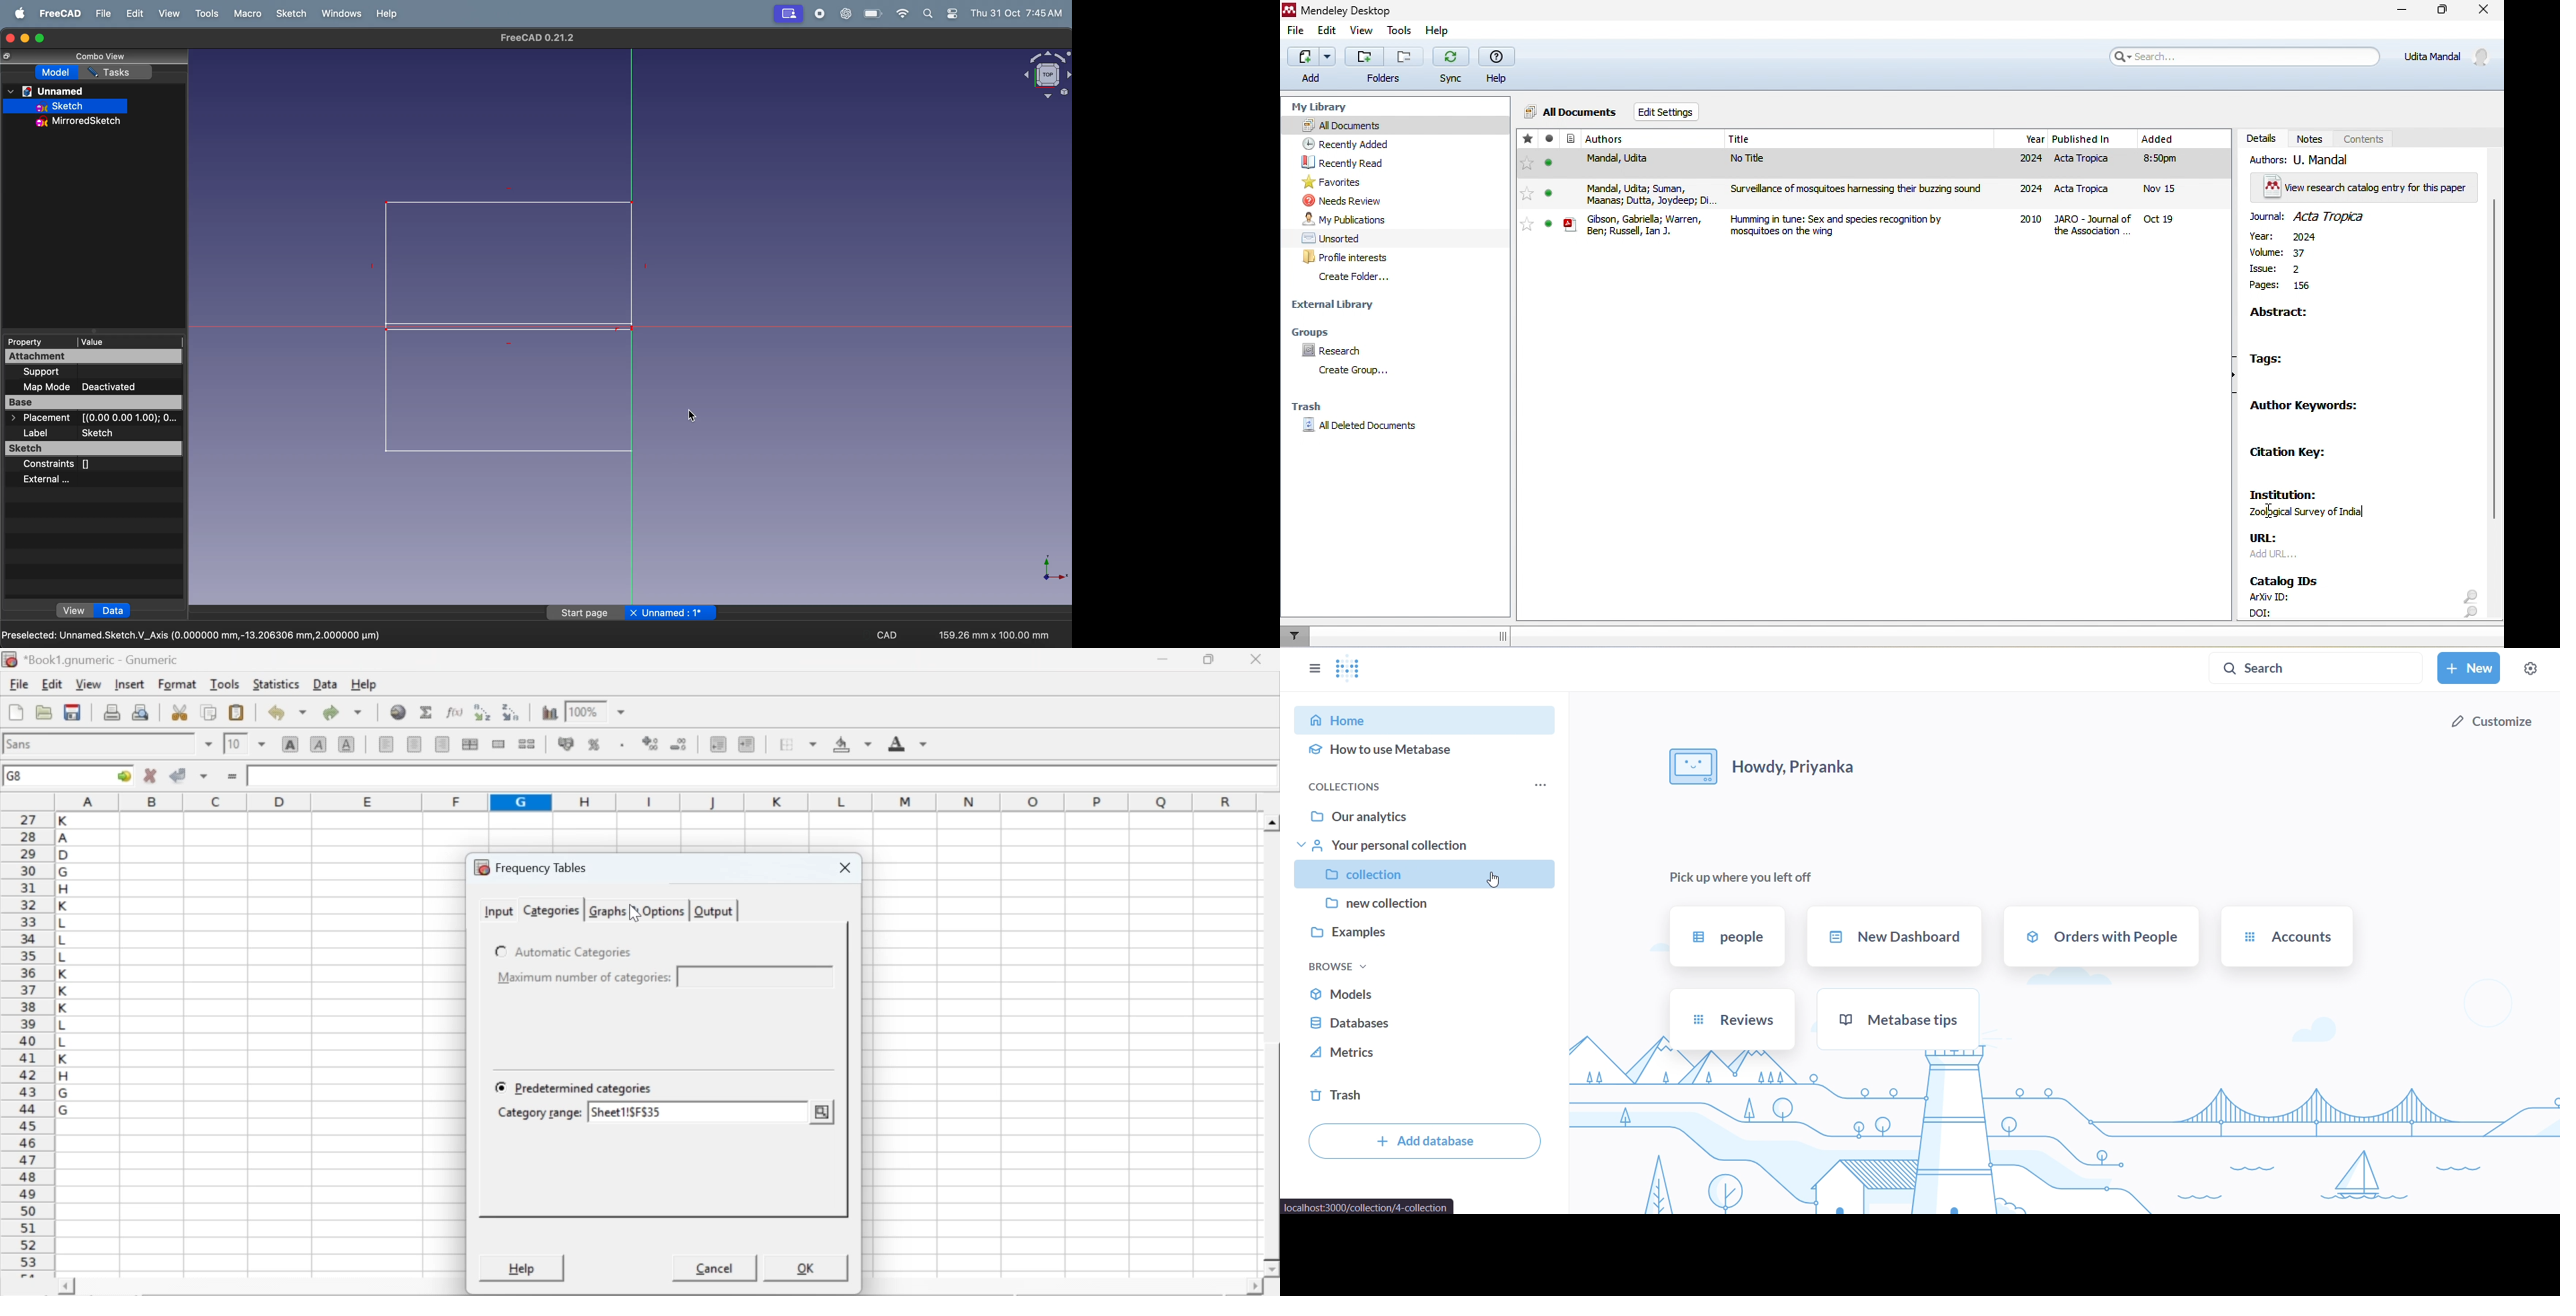  What do you see at coordinates (1501, 63) in the screenshot?
I see `help` at bounding box center [1501, 63].